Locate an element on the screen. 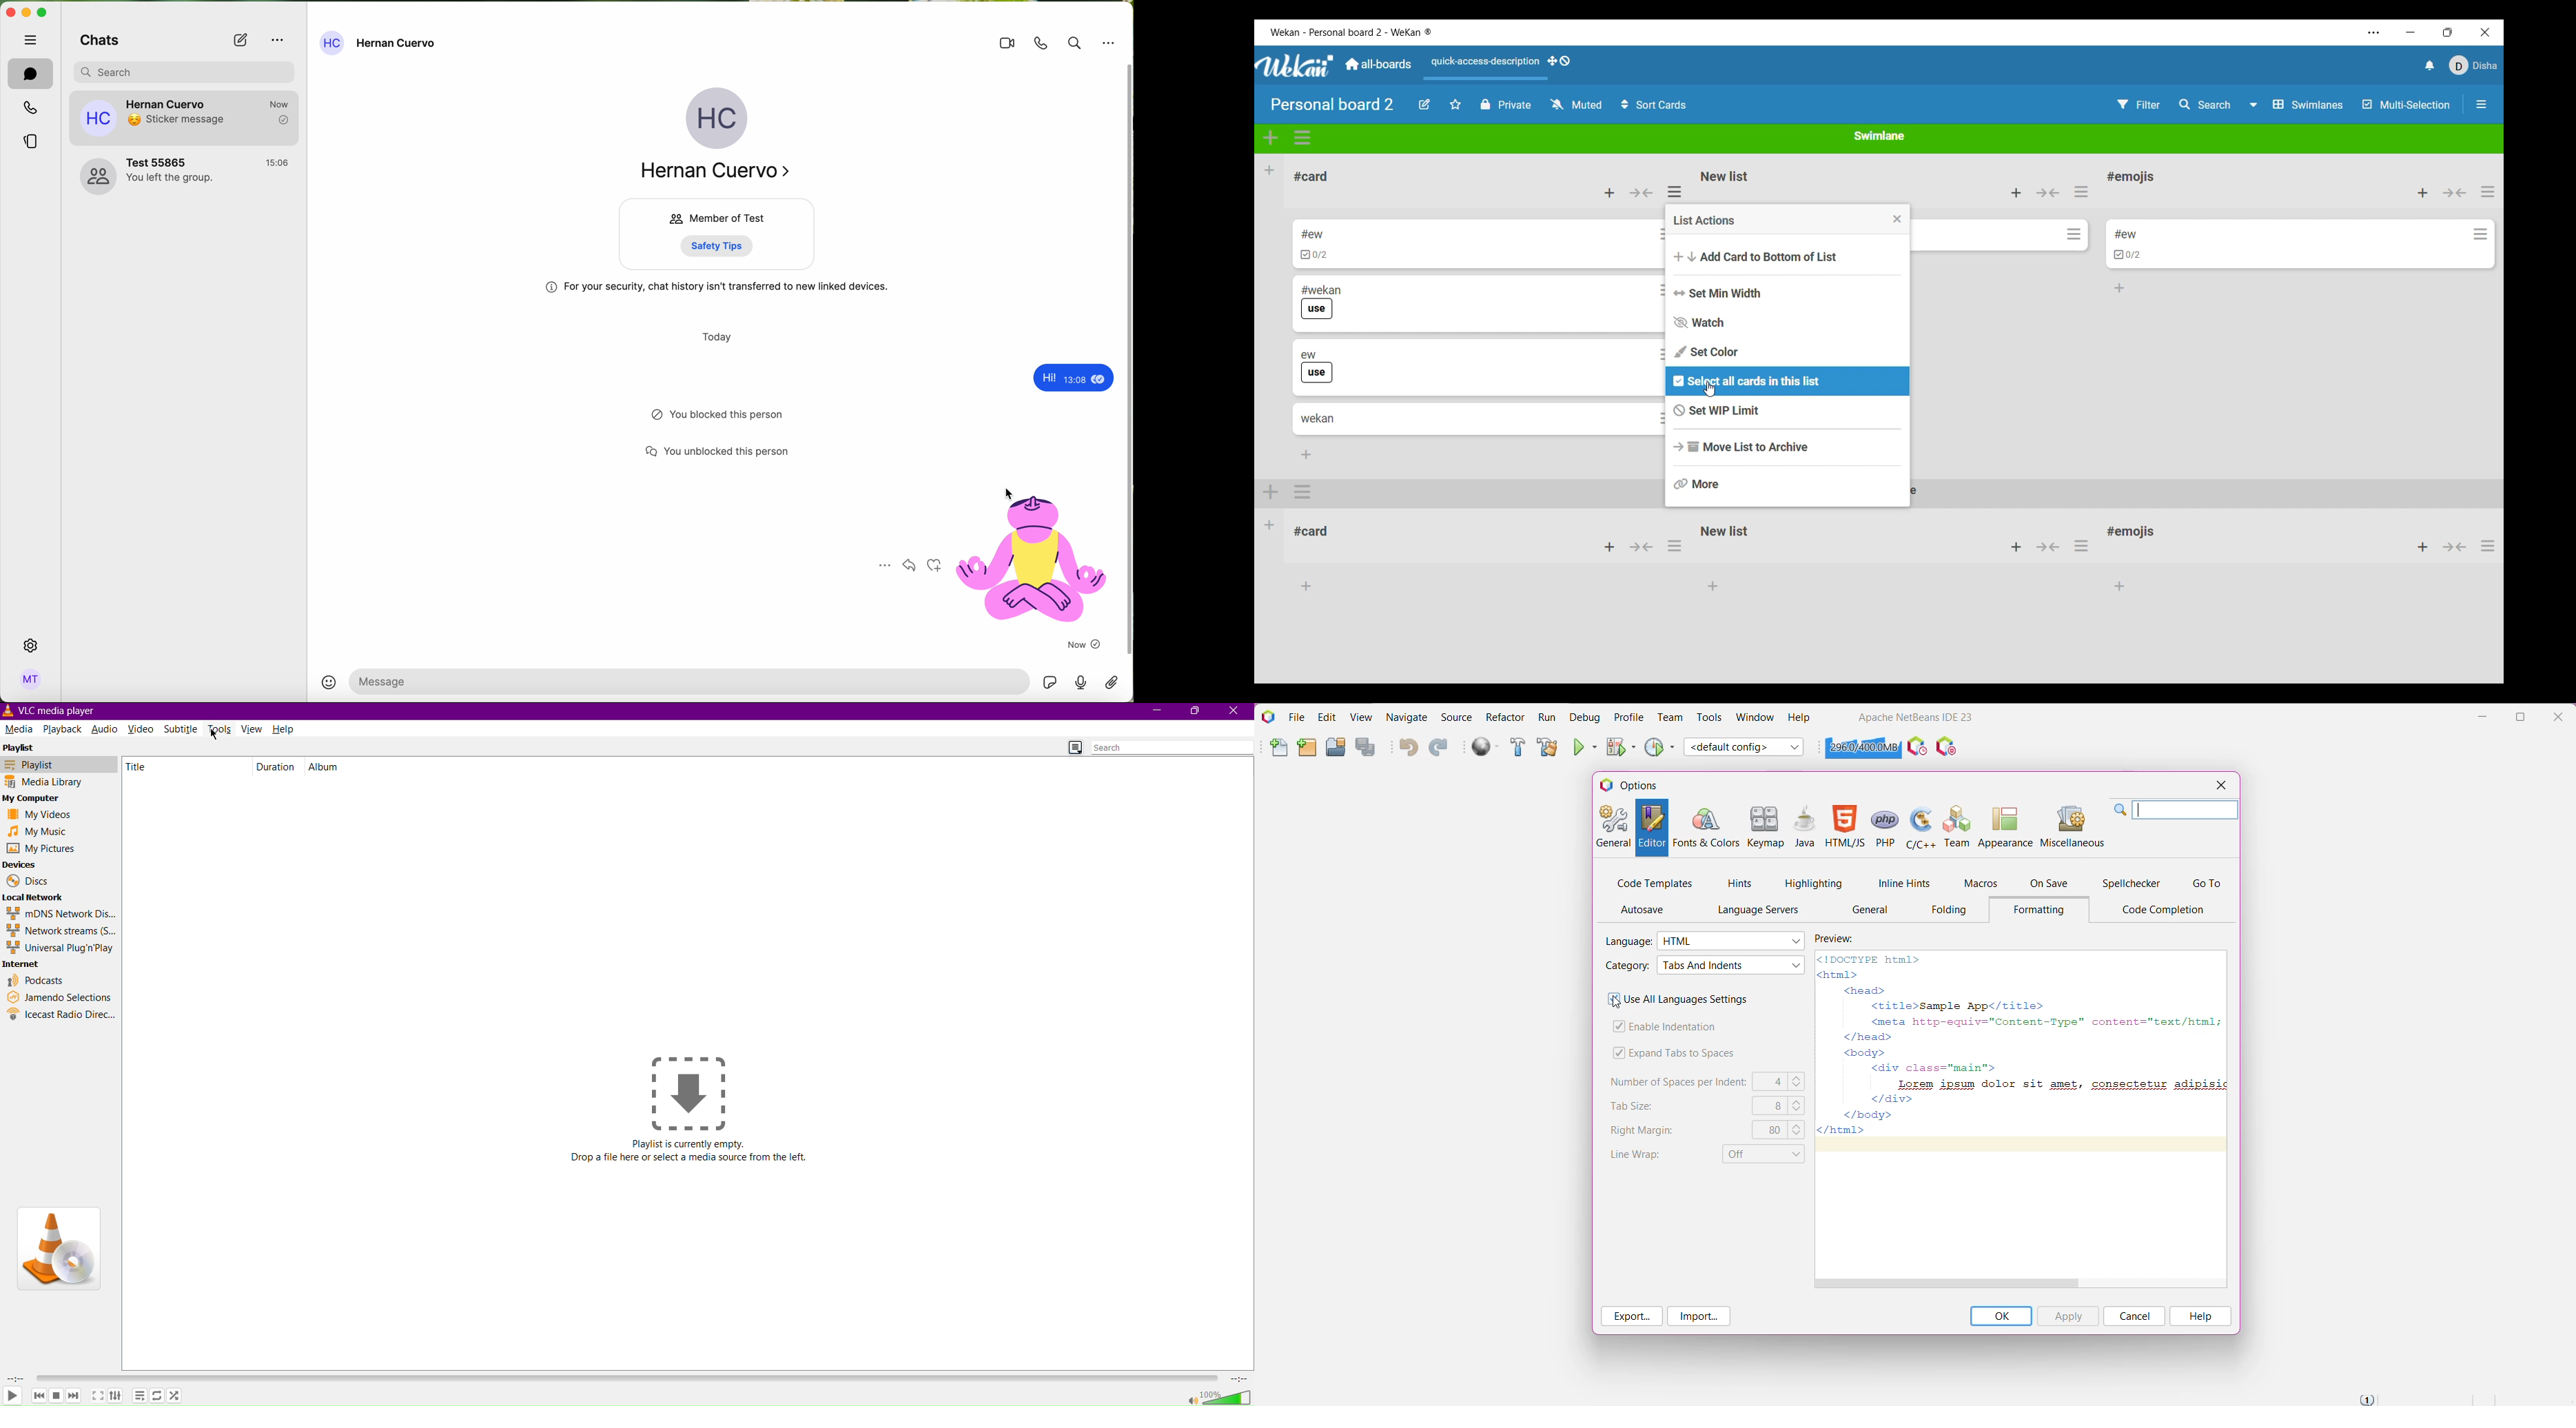 The width and height of the screenshot is (2576, 1428). Name of current Swimlane is located at coordinates (1880, 135).